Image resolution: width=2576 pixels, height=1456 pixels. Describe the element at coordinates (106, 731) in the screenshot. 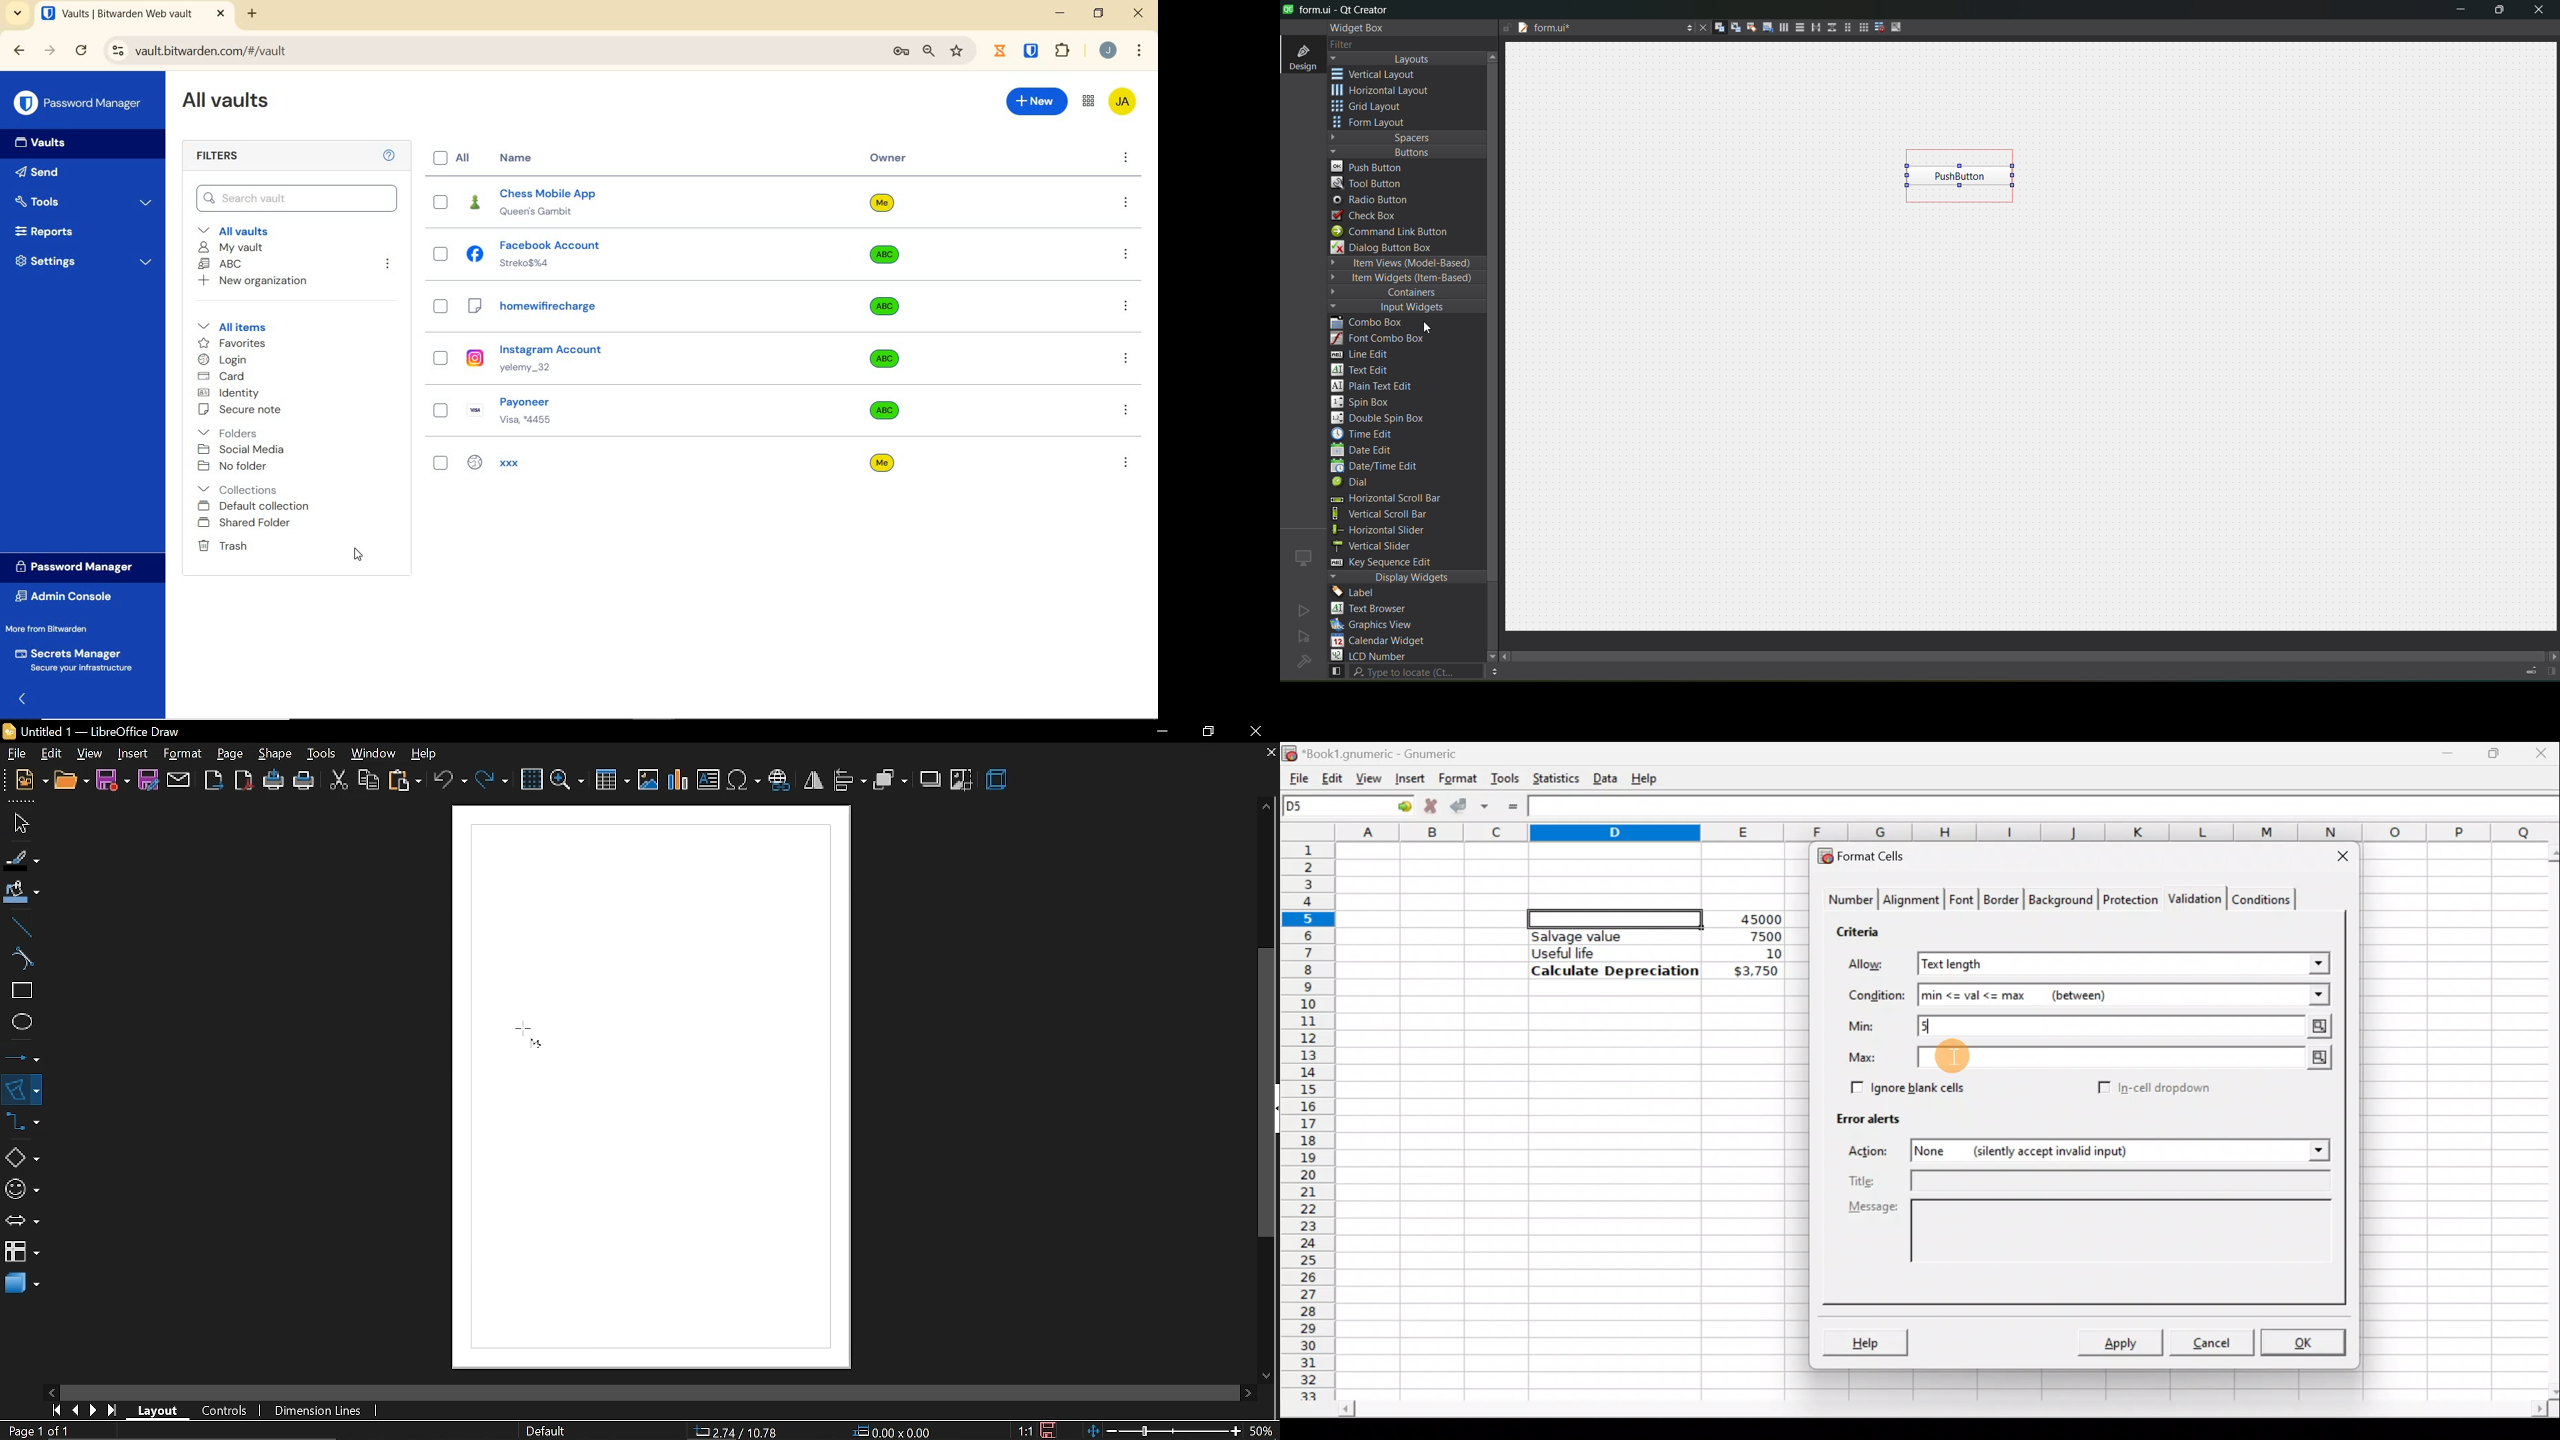

I see `Untitled 1- Libreoffice Draw` at that location.